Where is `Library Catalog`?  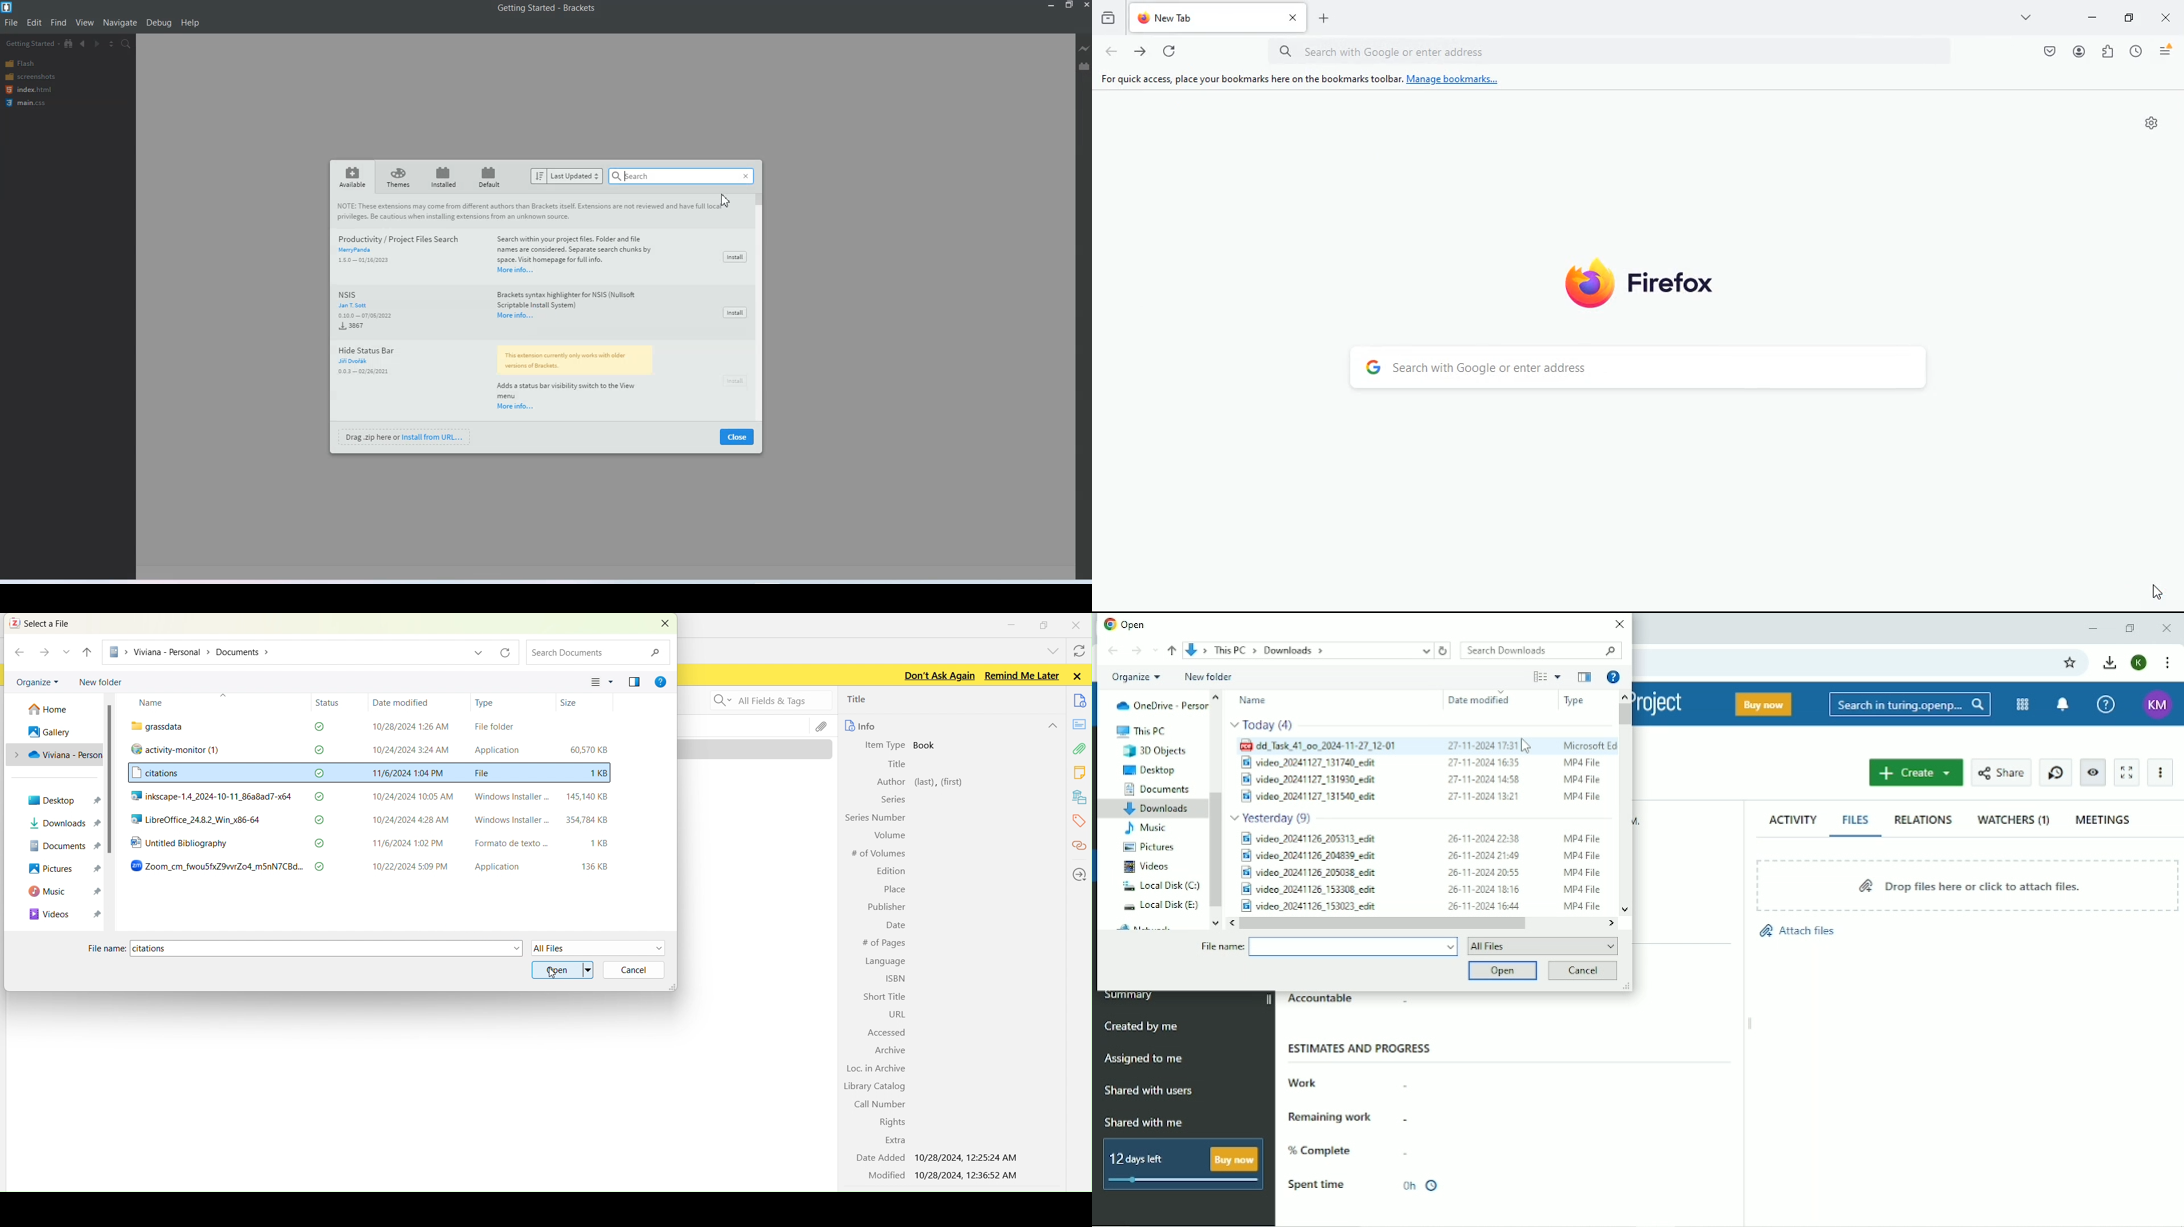
Library Catalog is located at coordinates (872, 1087).